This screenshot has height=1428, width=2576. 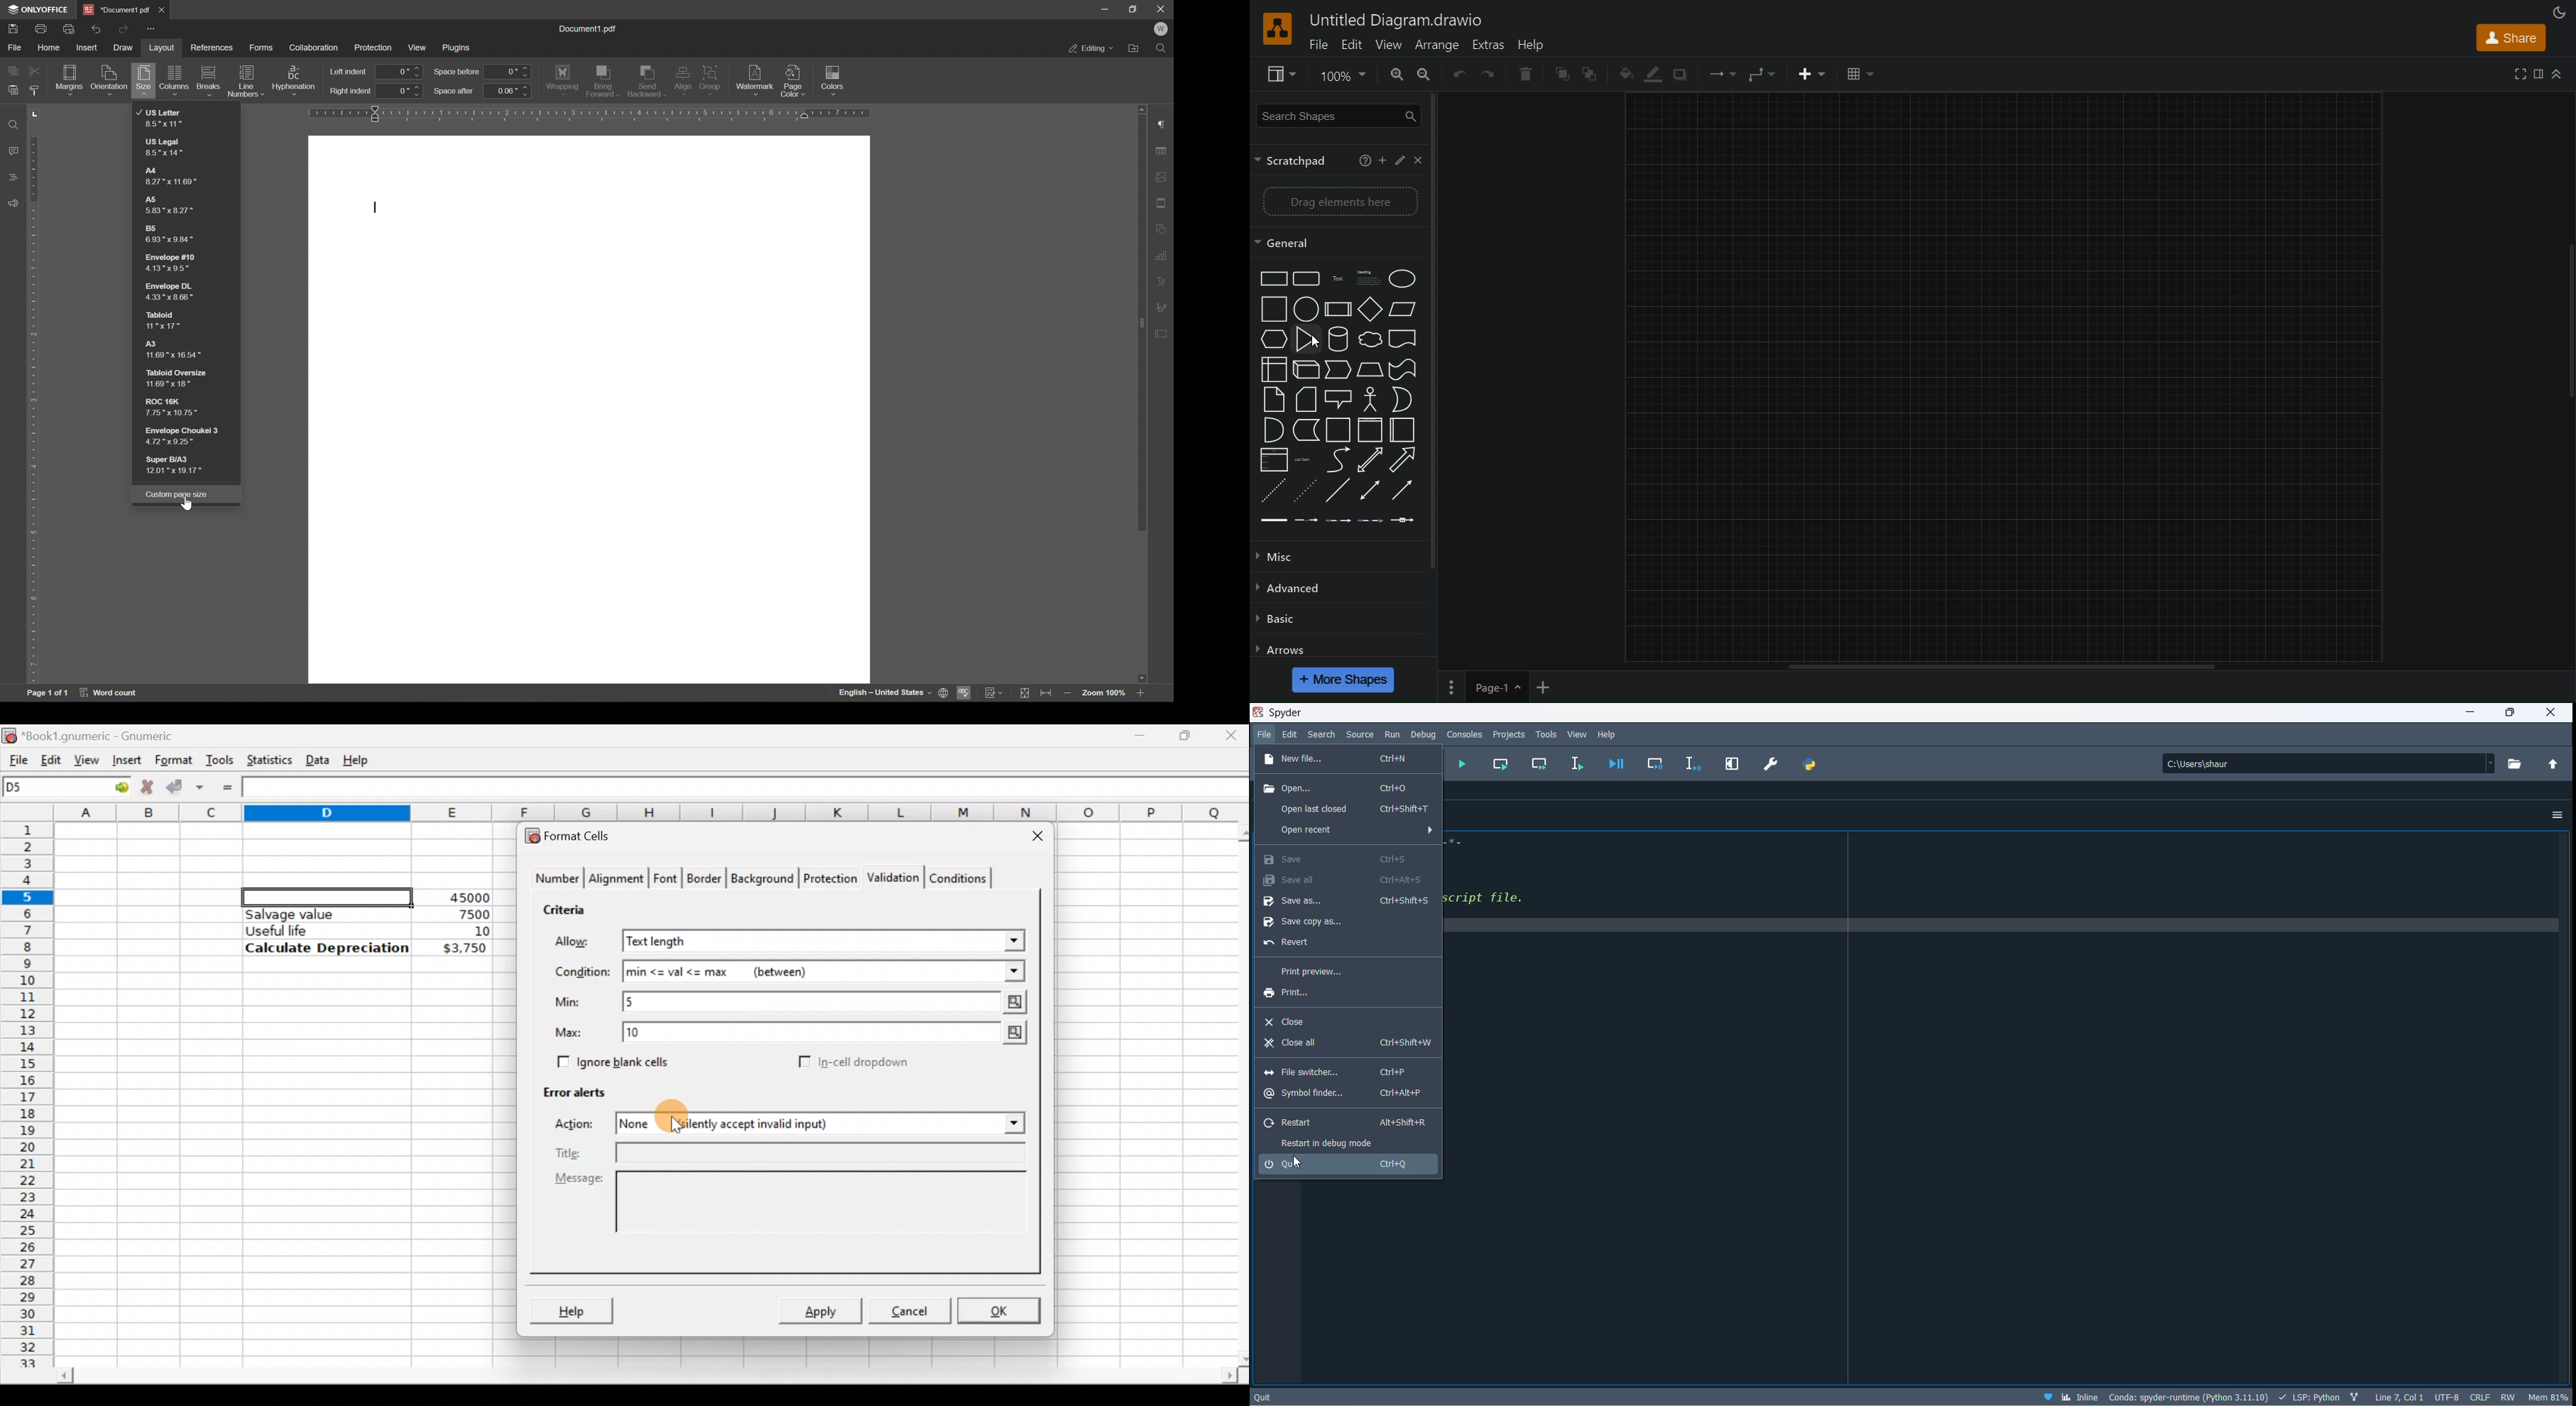 I want to click on A4, so click(x=169, y=178).